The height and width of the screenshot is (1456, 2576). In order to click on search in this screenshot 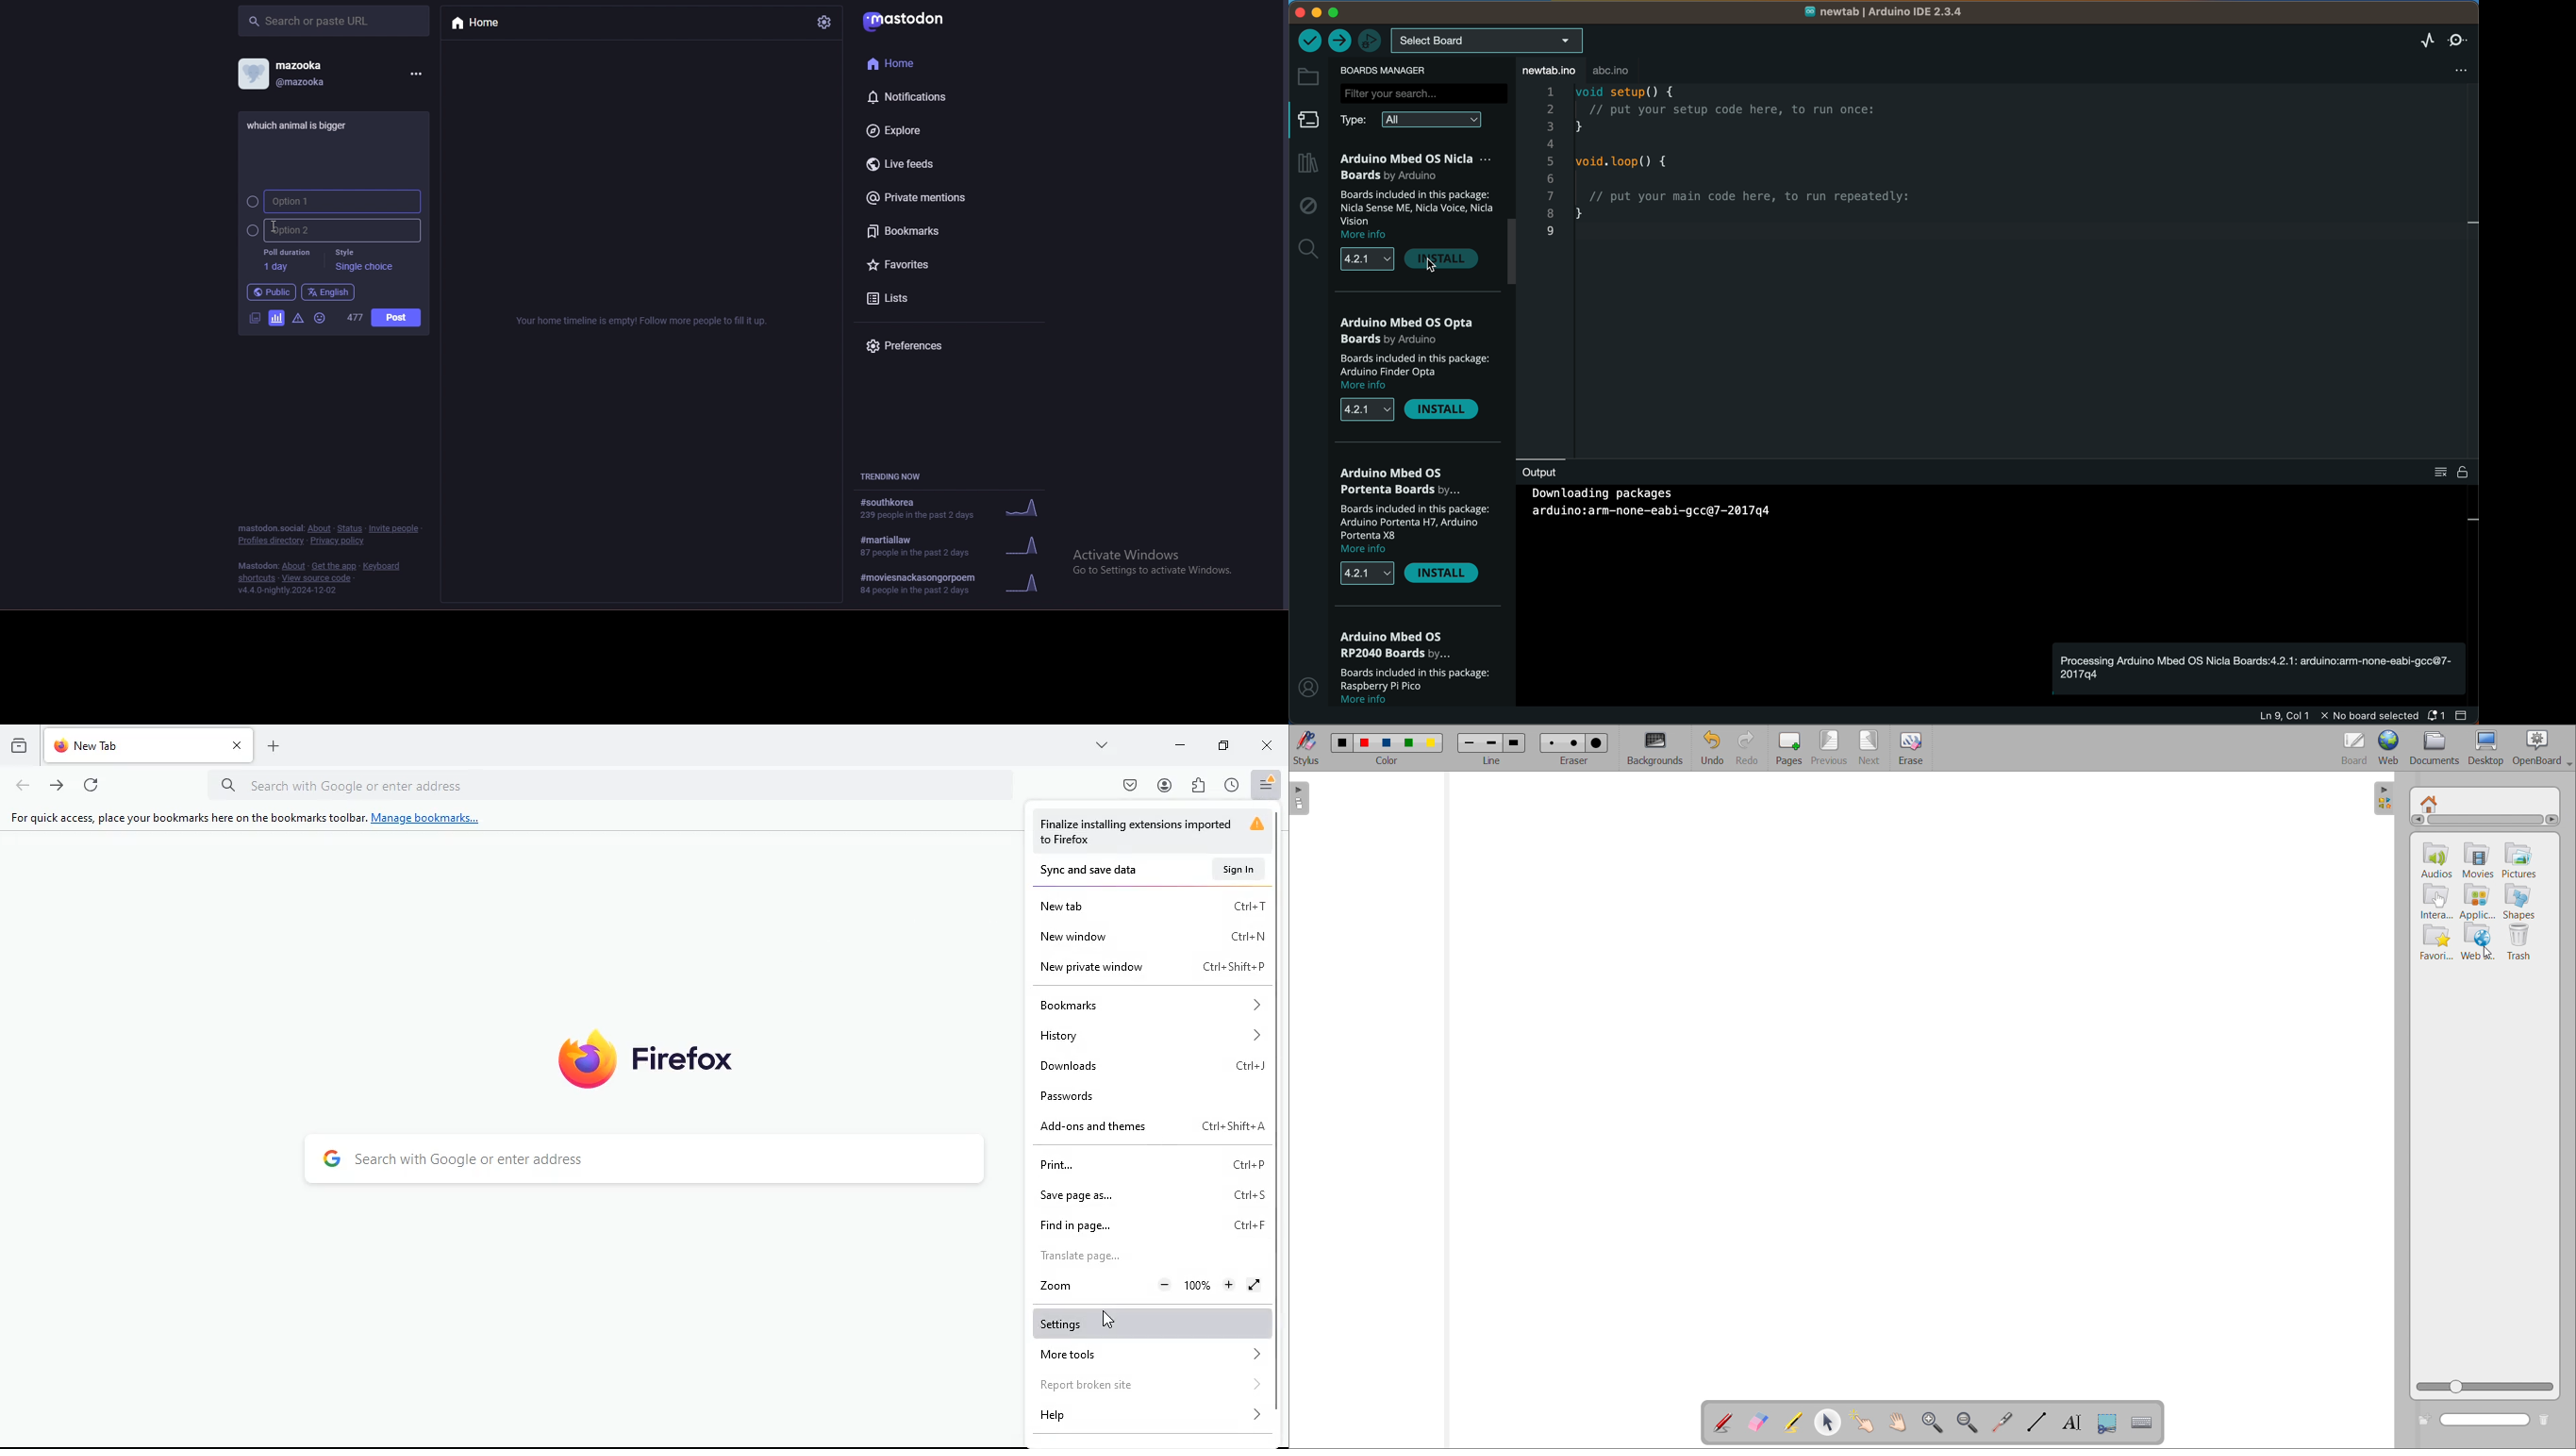, I will do `click(647, 1162)`.